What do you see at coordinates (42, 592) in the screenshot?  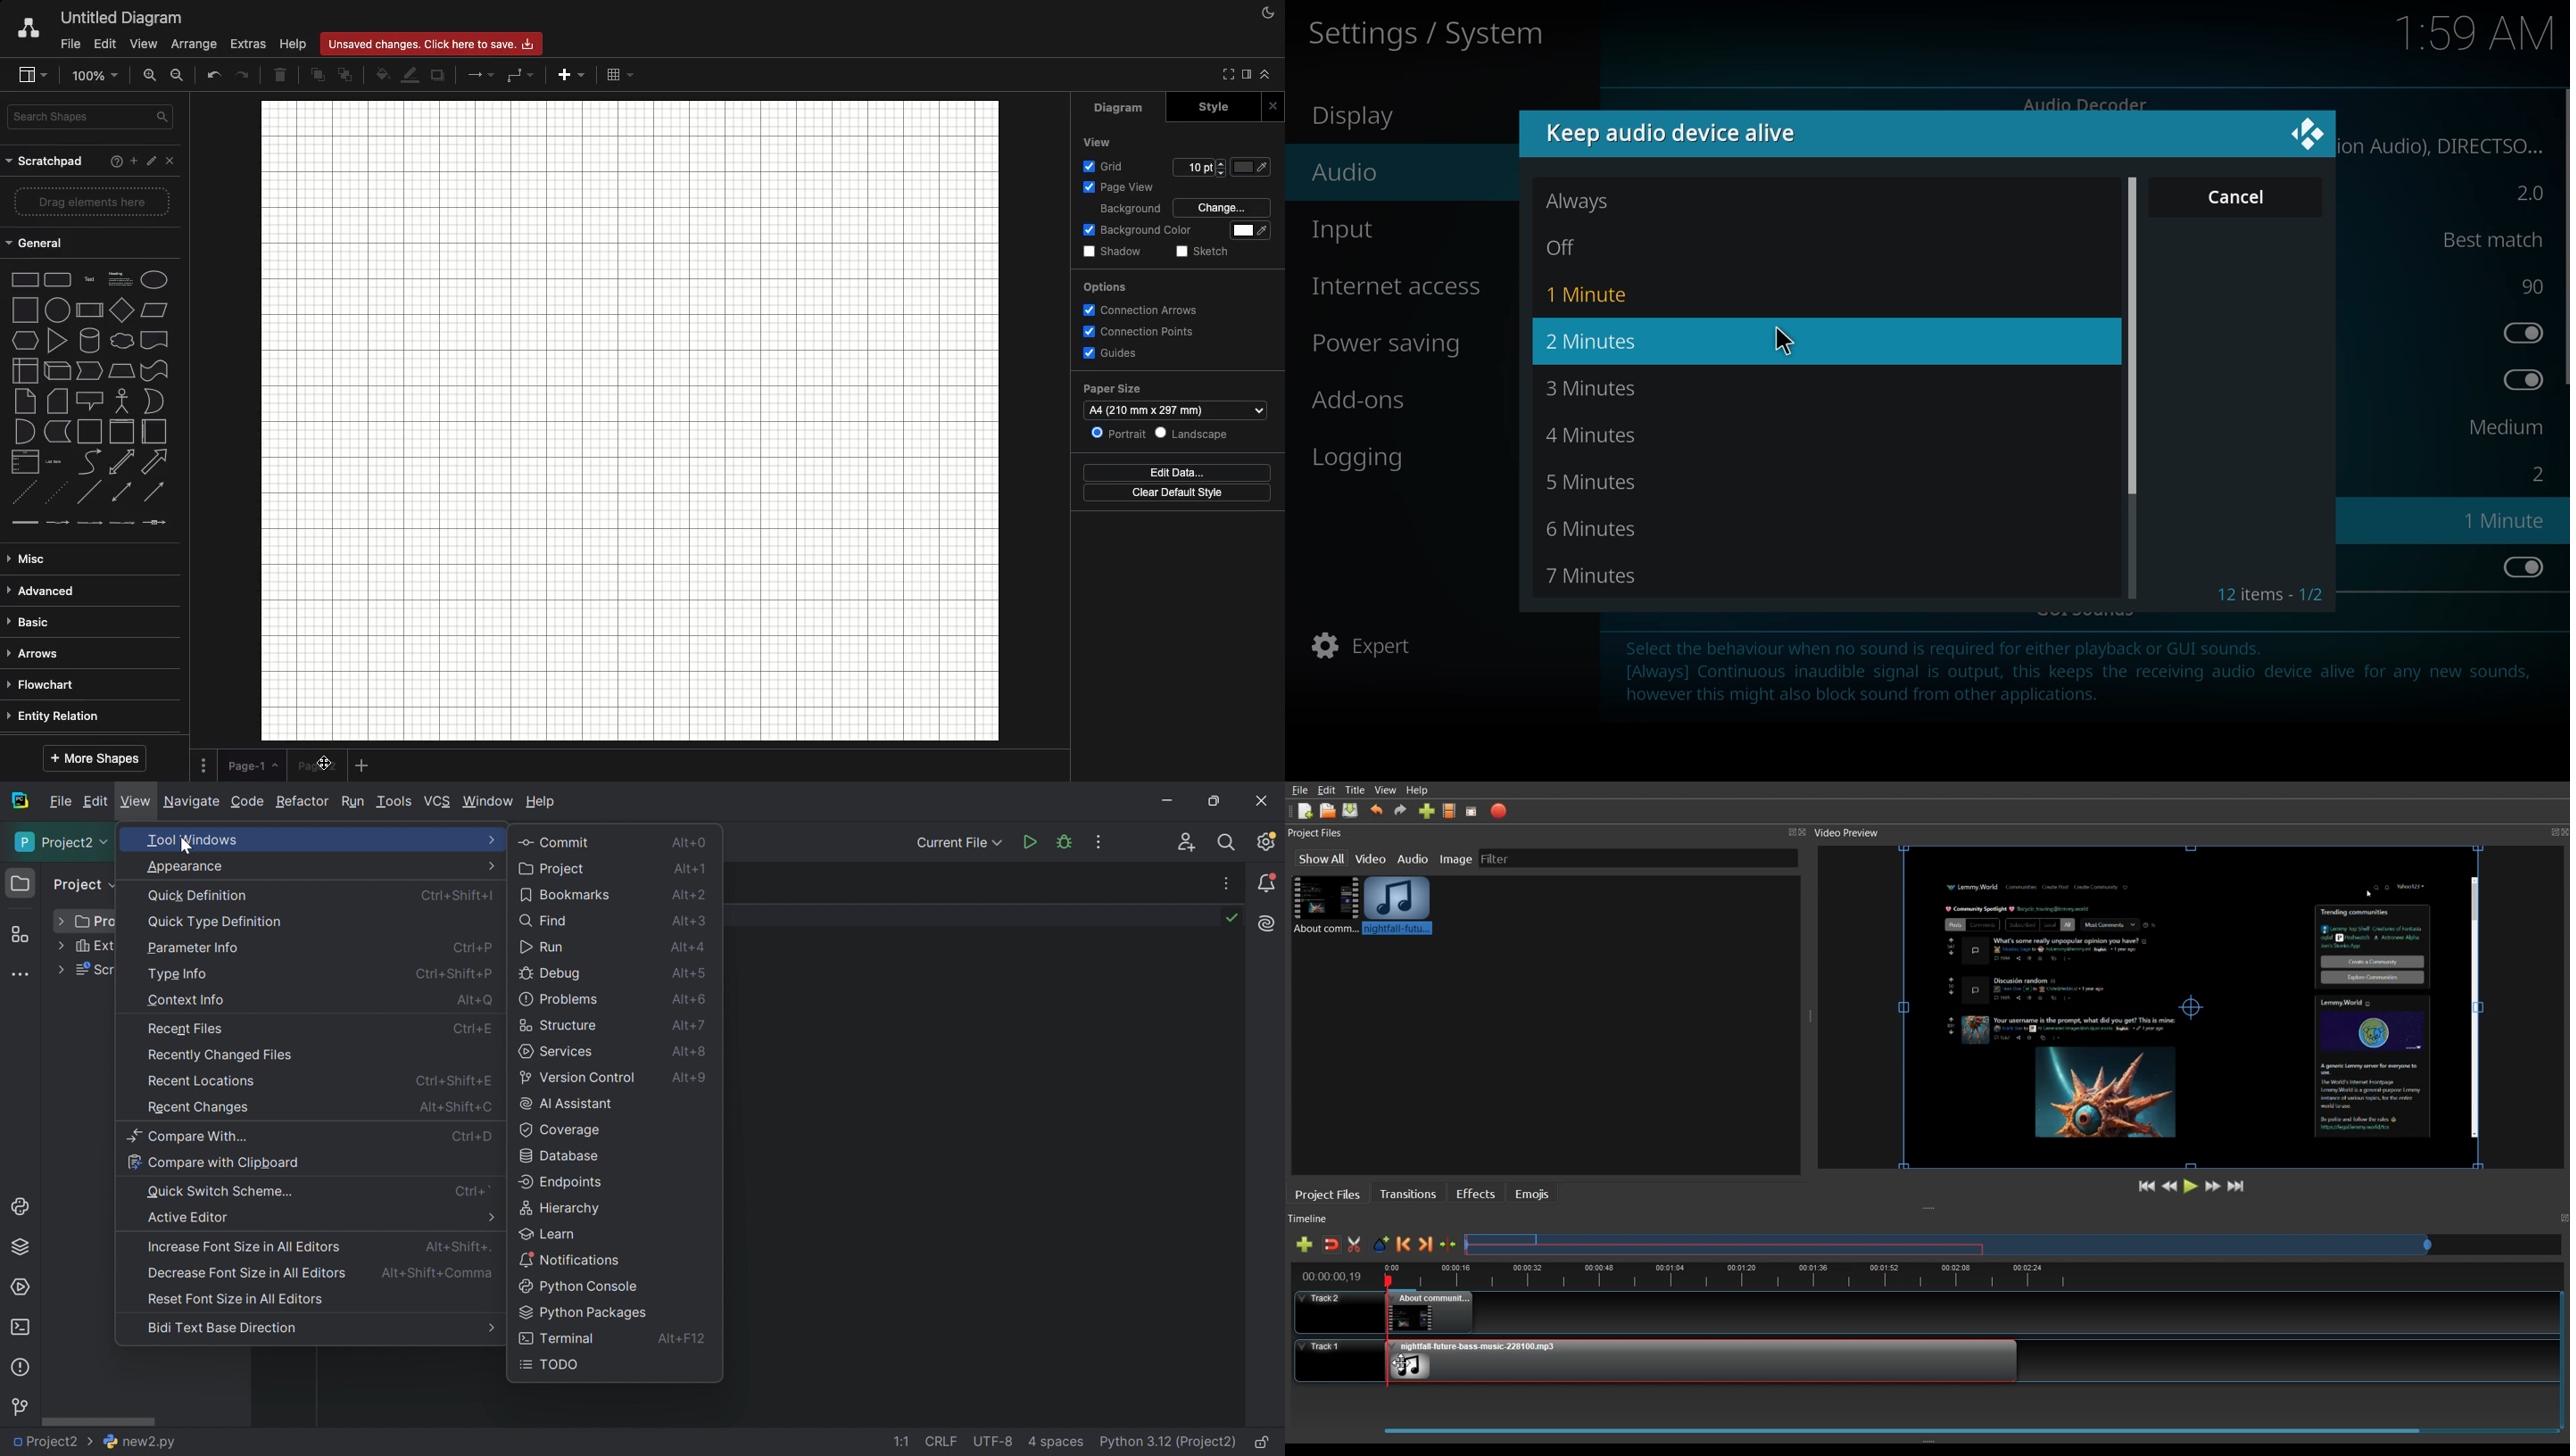 I see `Advanced` at bounding box center [42, 592].